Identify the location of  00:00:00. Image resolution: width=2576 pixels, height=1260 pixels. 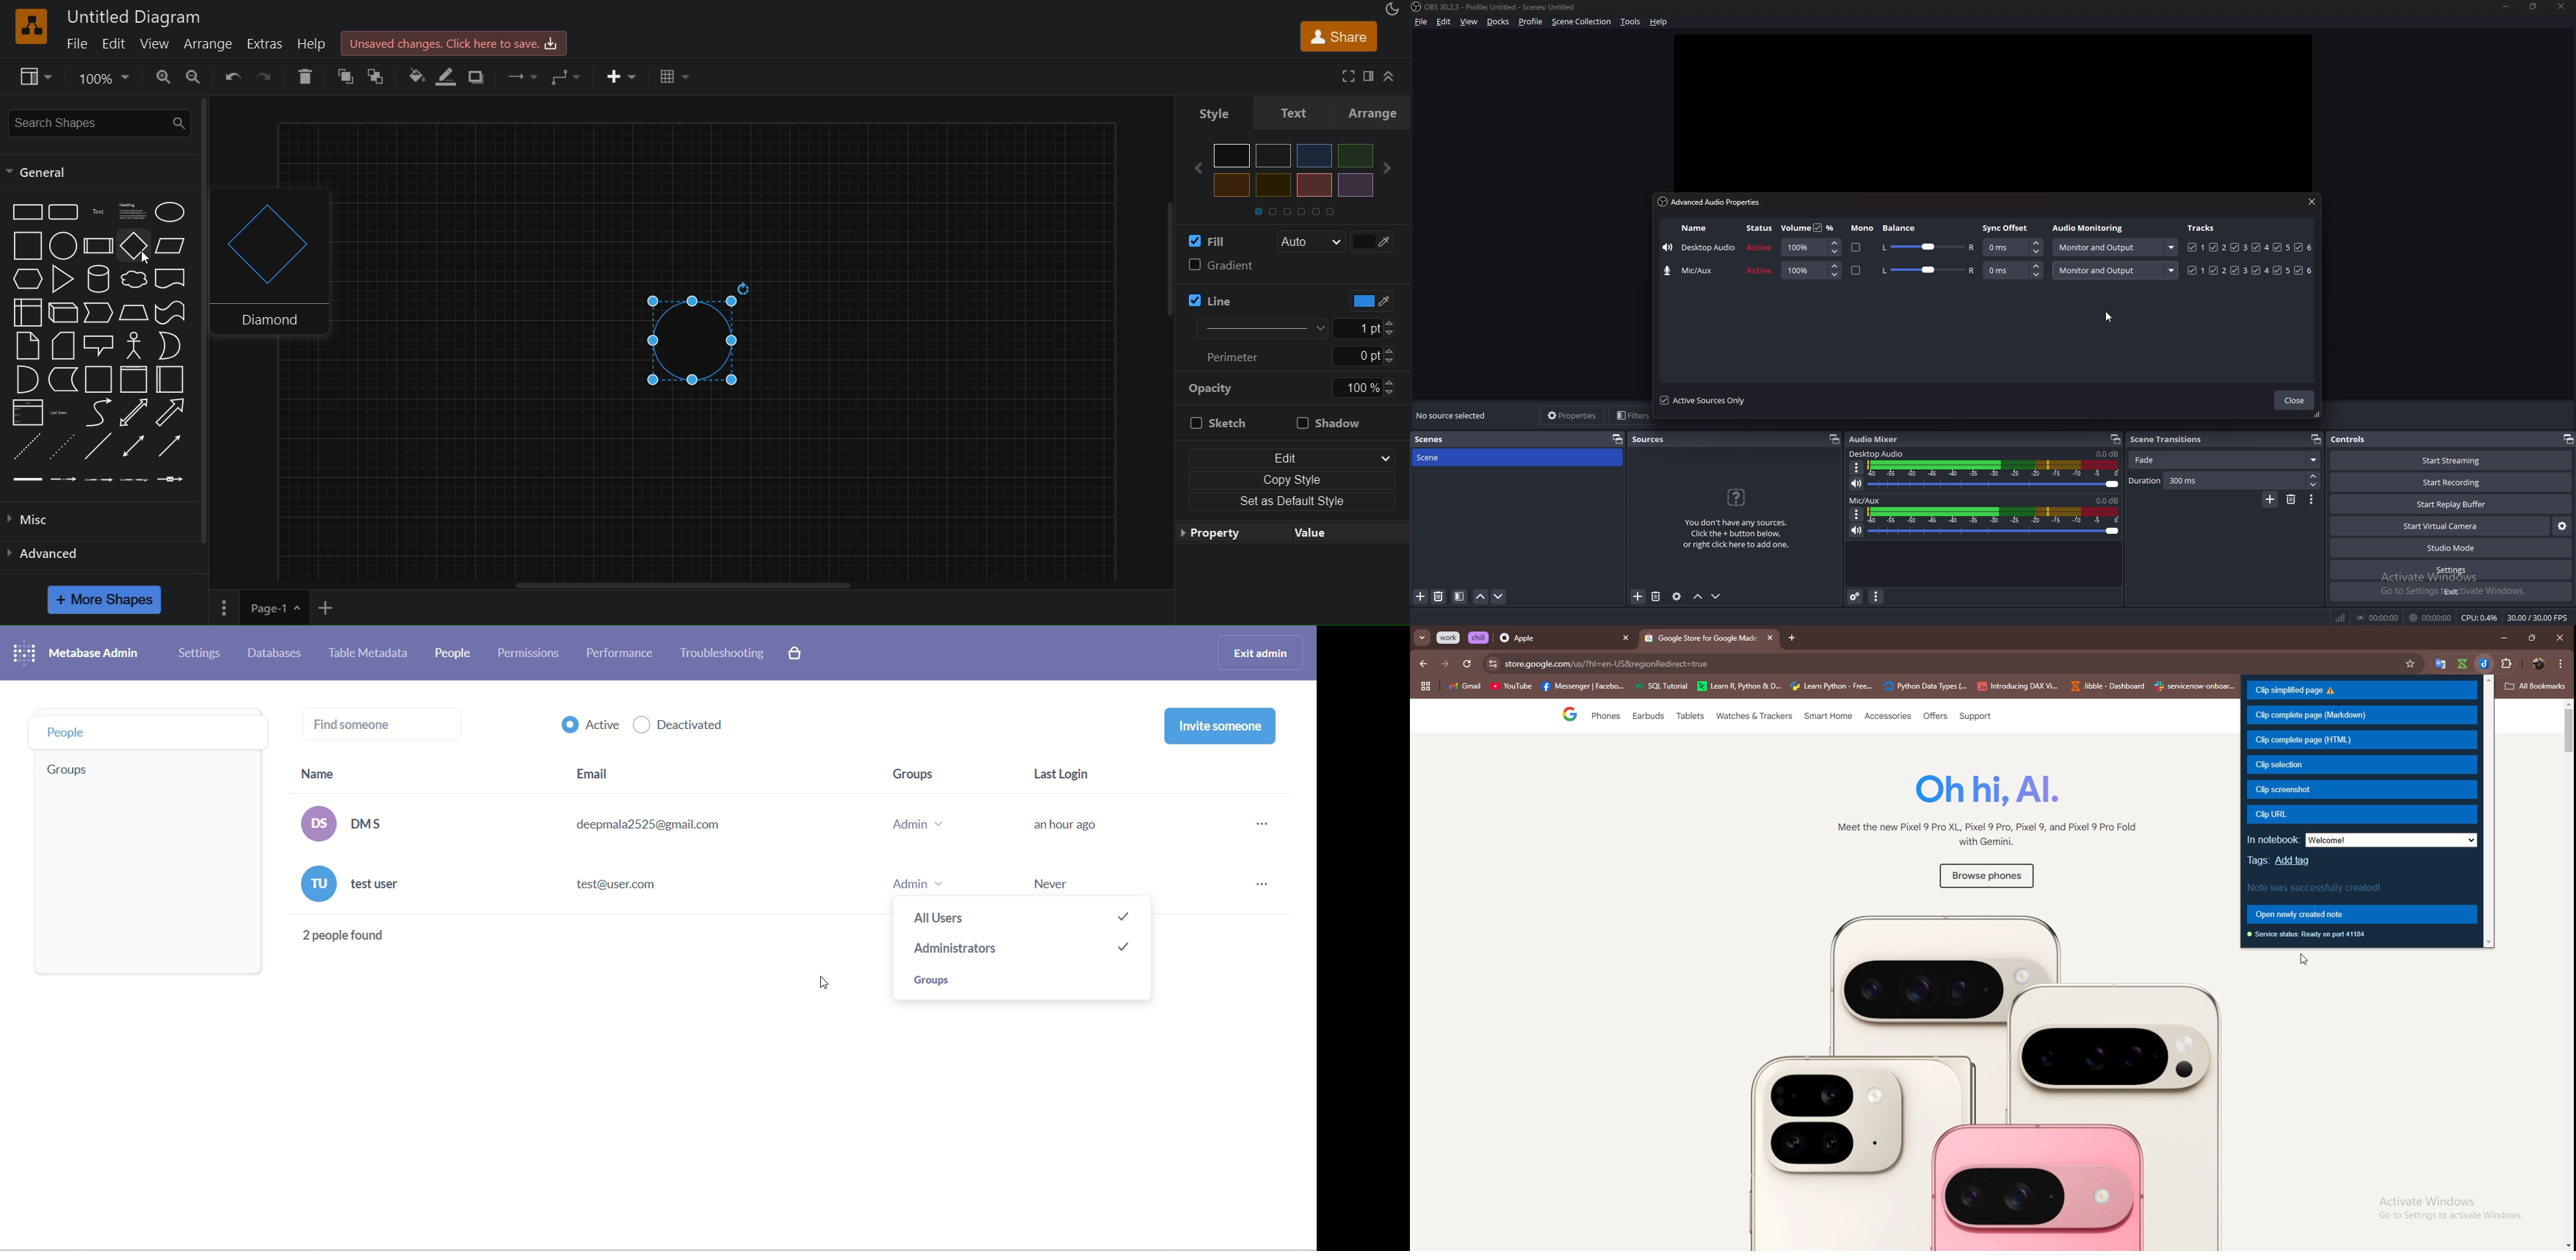
(2432, 618).